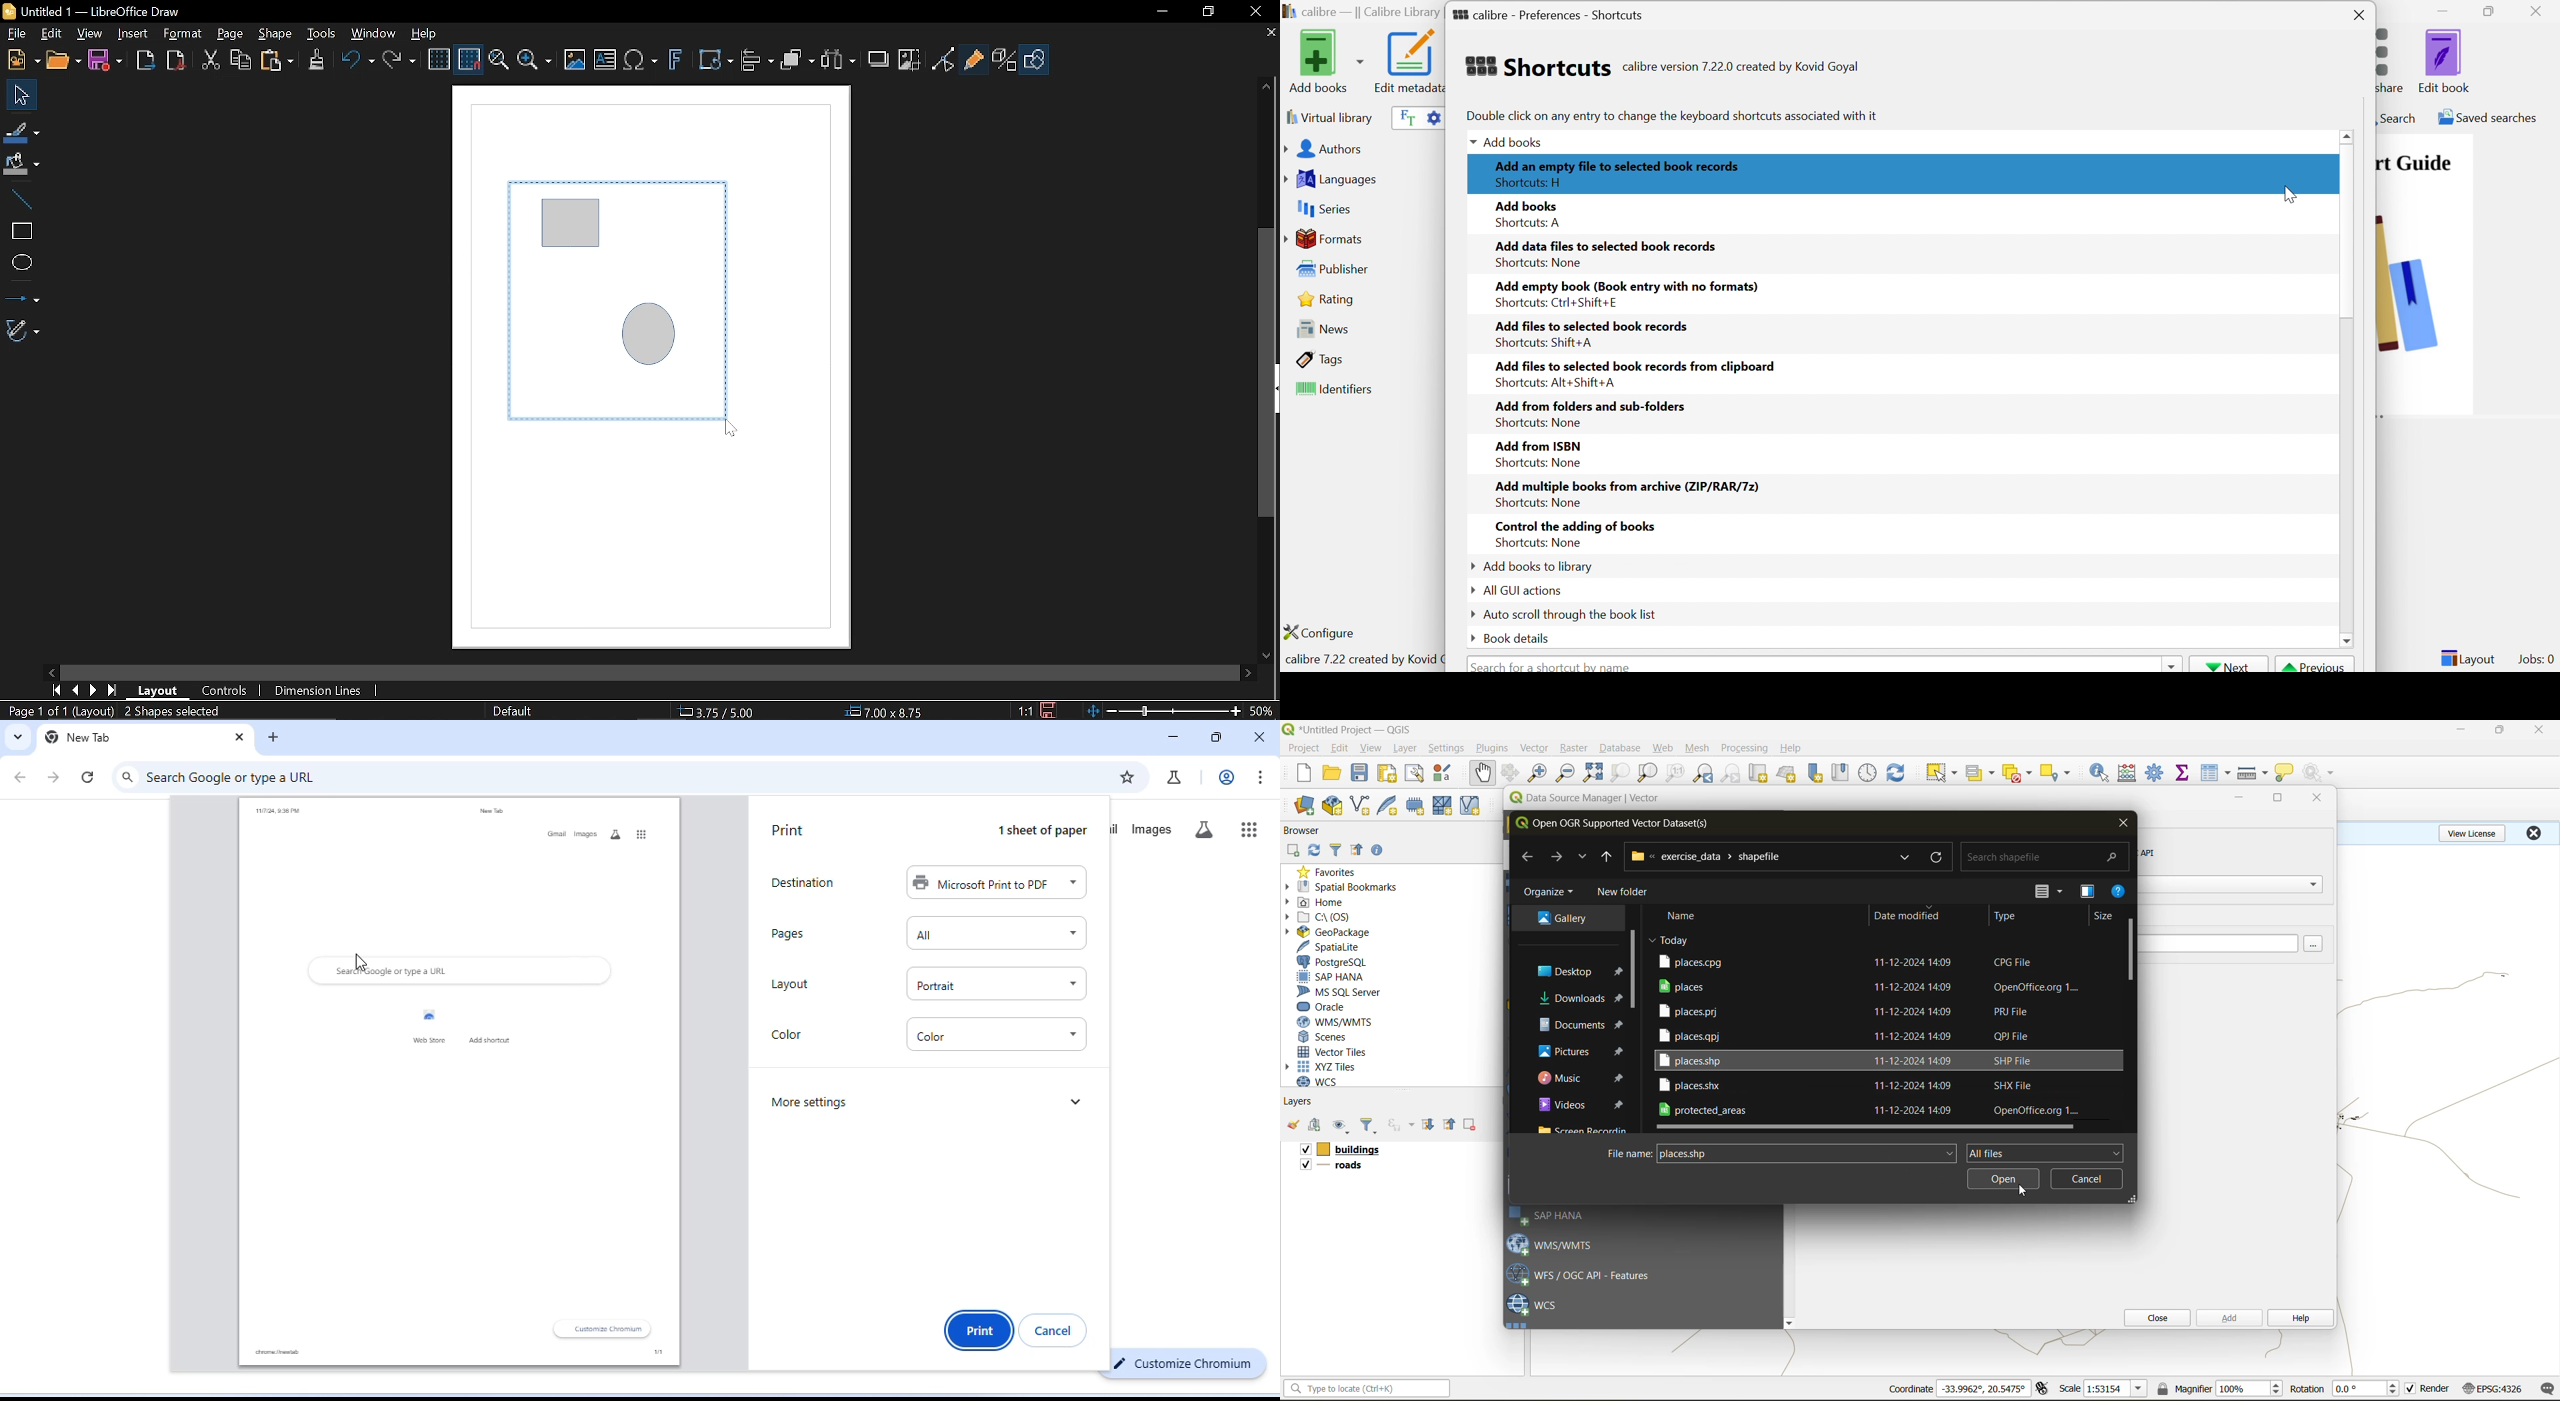 This screenshot has width=2576, height=1428. What do you see at coordinates (1733, 773) in the screenshot?
I see `zoom next` at bounding box center [1733, 773].